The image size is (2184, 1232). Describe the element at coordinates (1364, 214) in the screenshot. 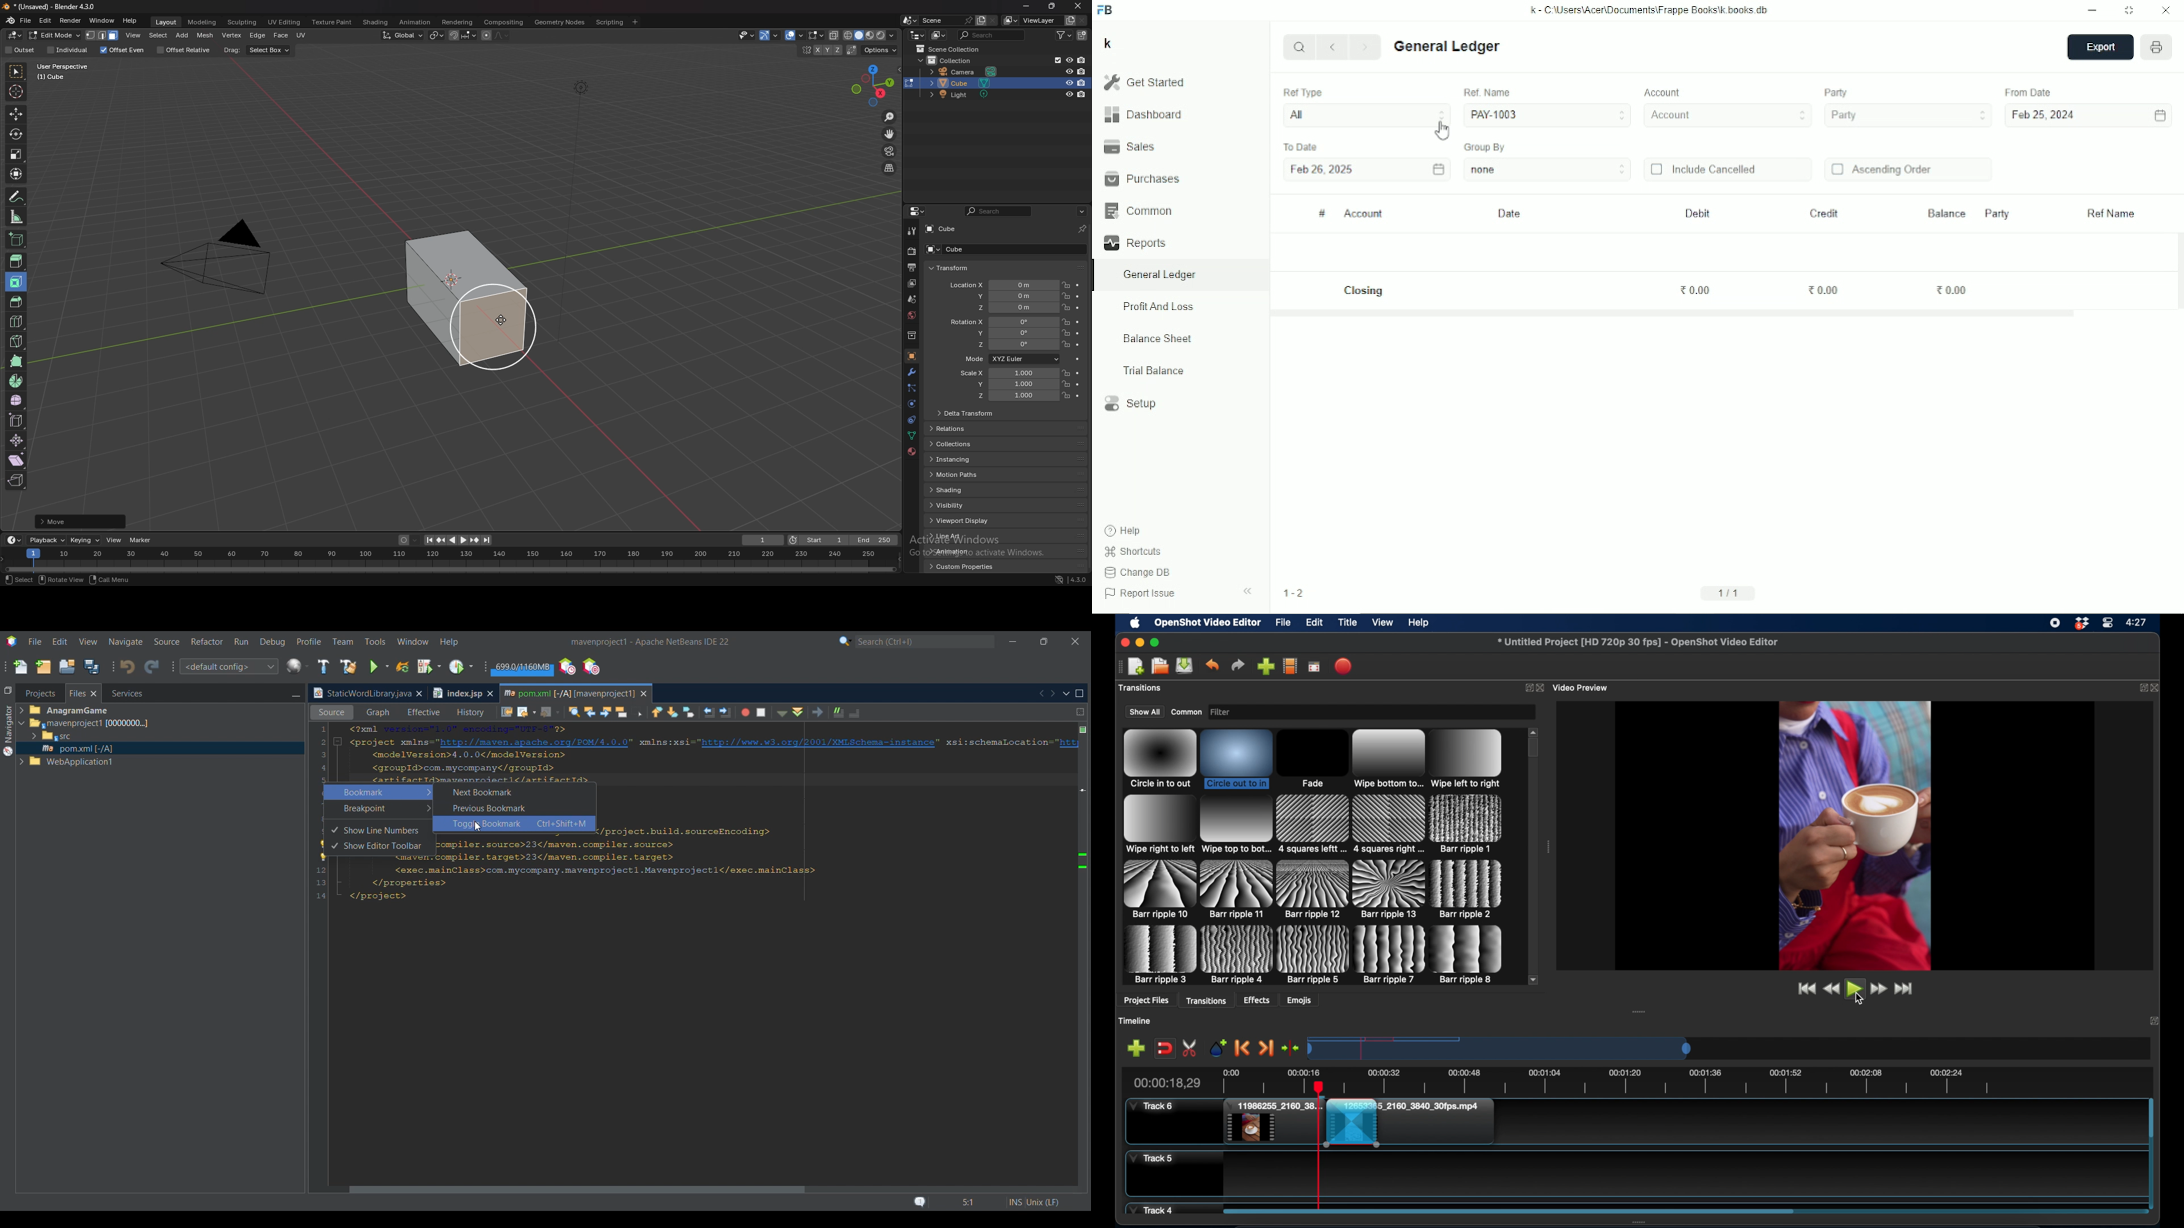

I see `Account` at that location.